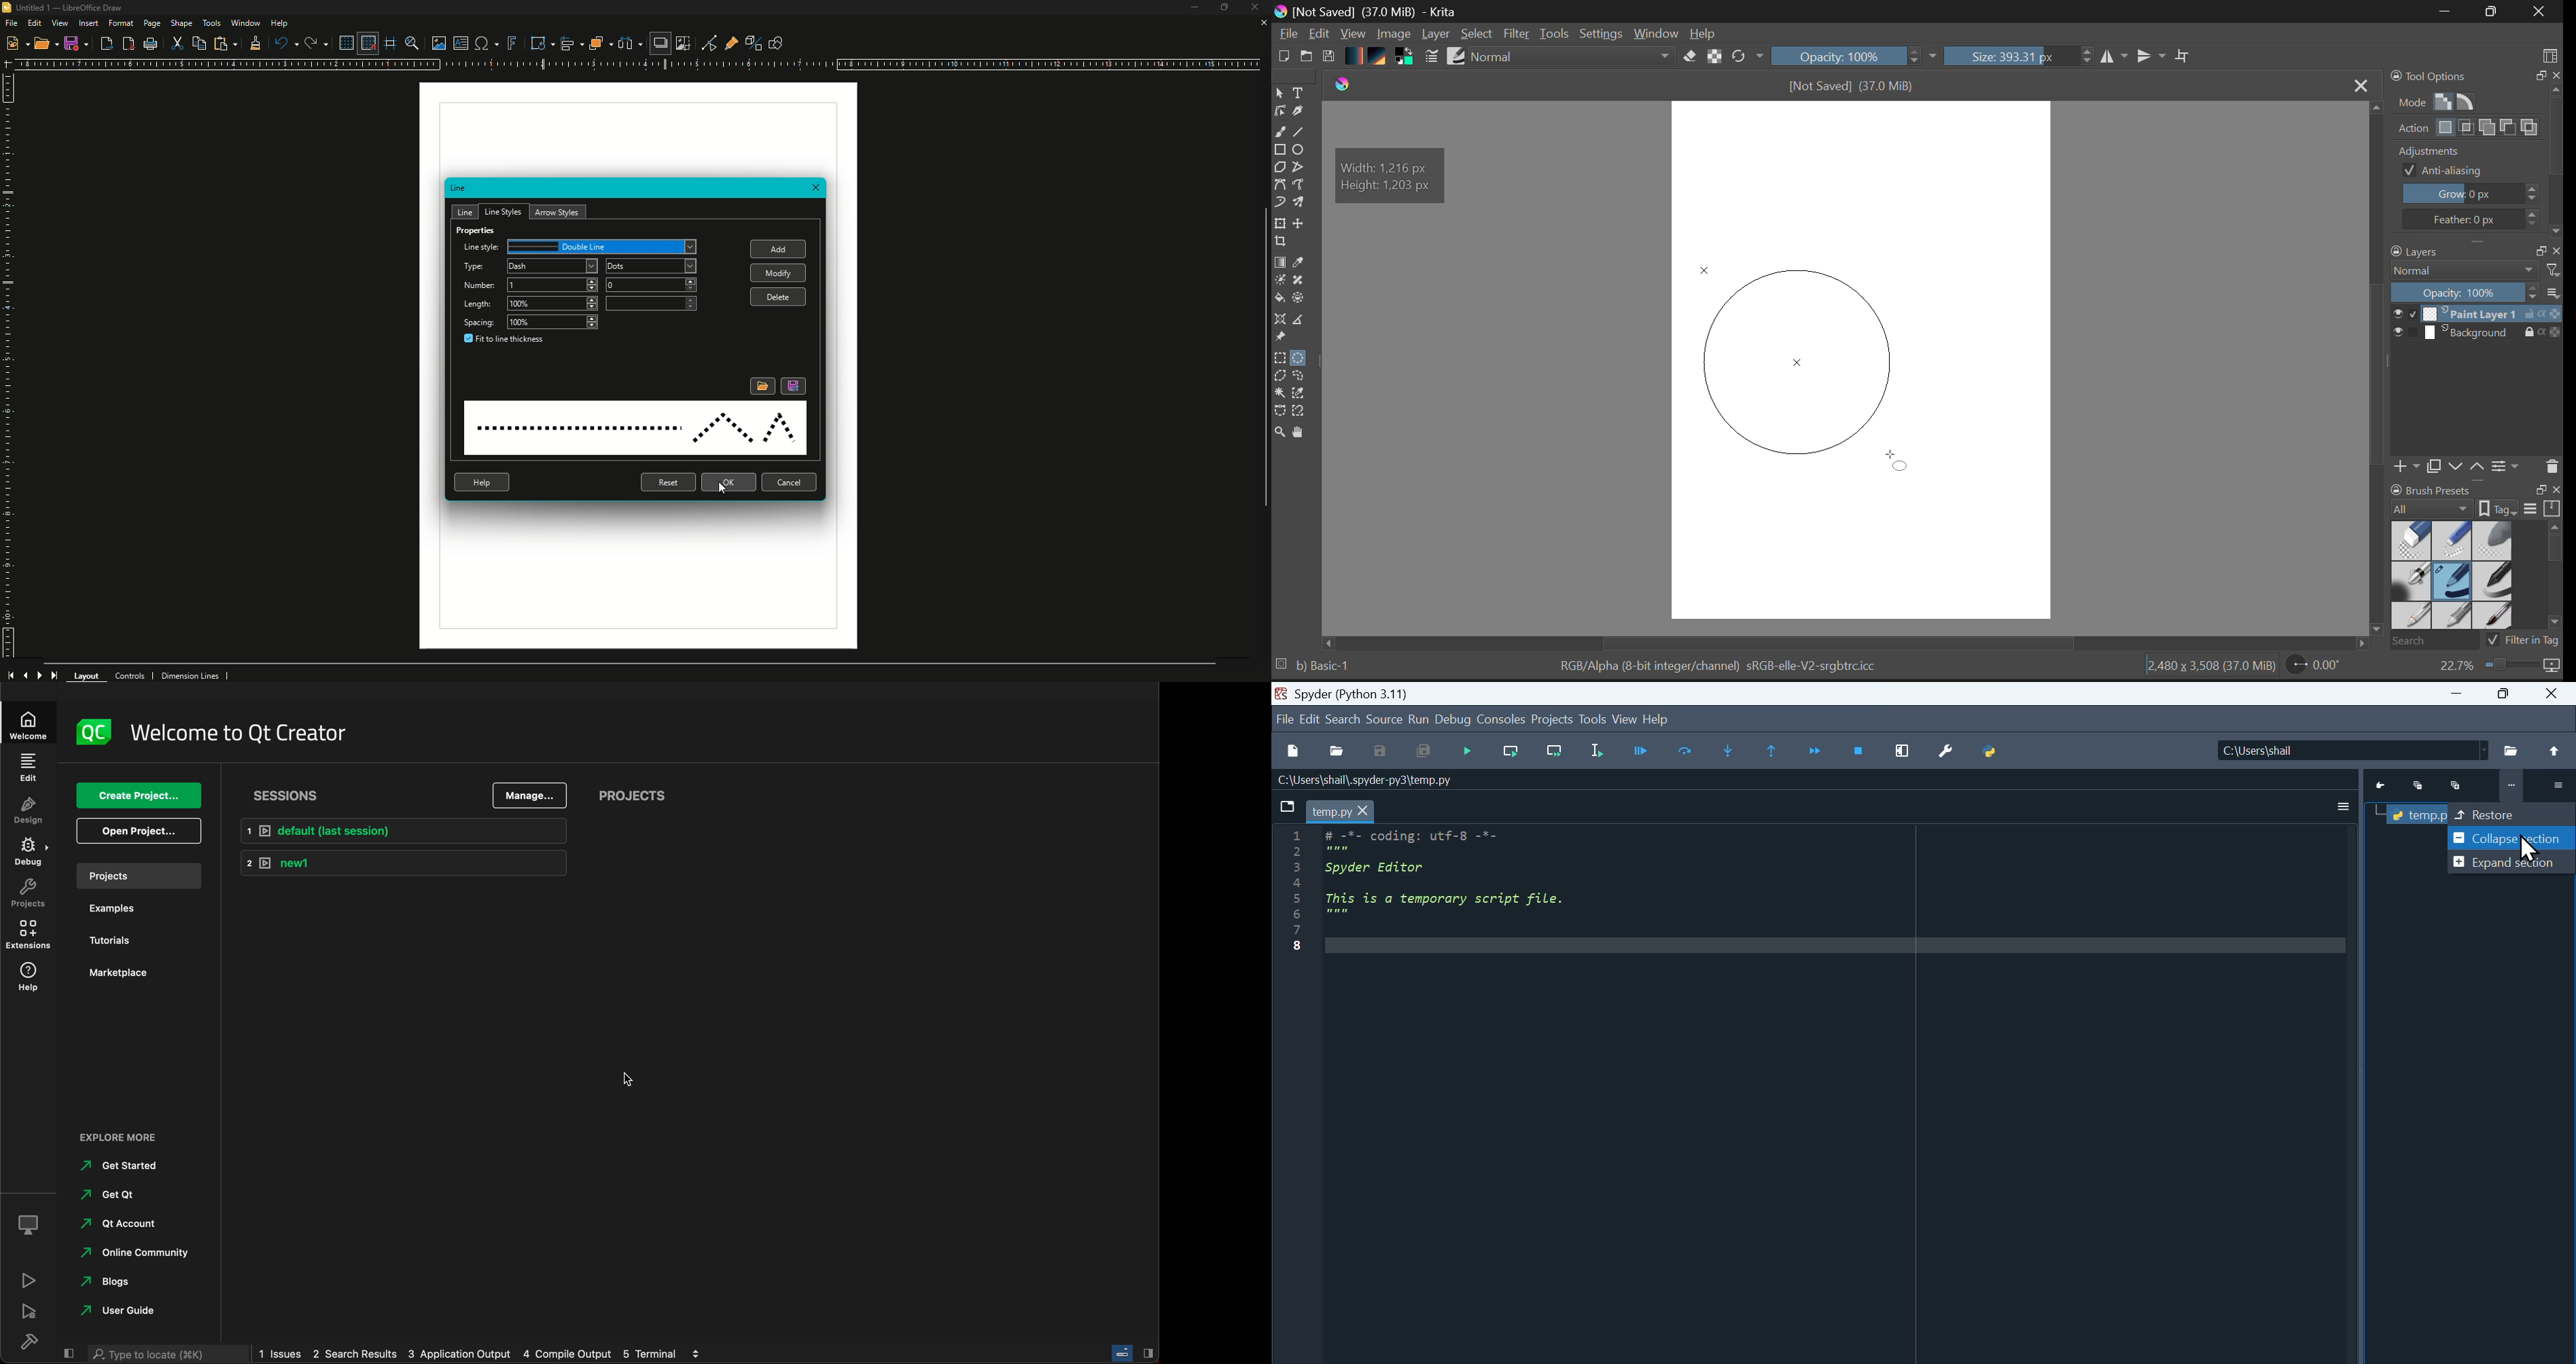  I want to click on Freehand Selection, so click(1306, 377).